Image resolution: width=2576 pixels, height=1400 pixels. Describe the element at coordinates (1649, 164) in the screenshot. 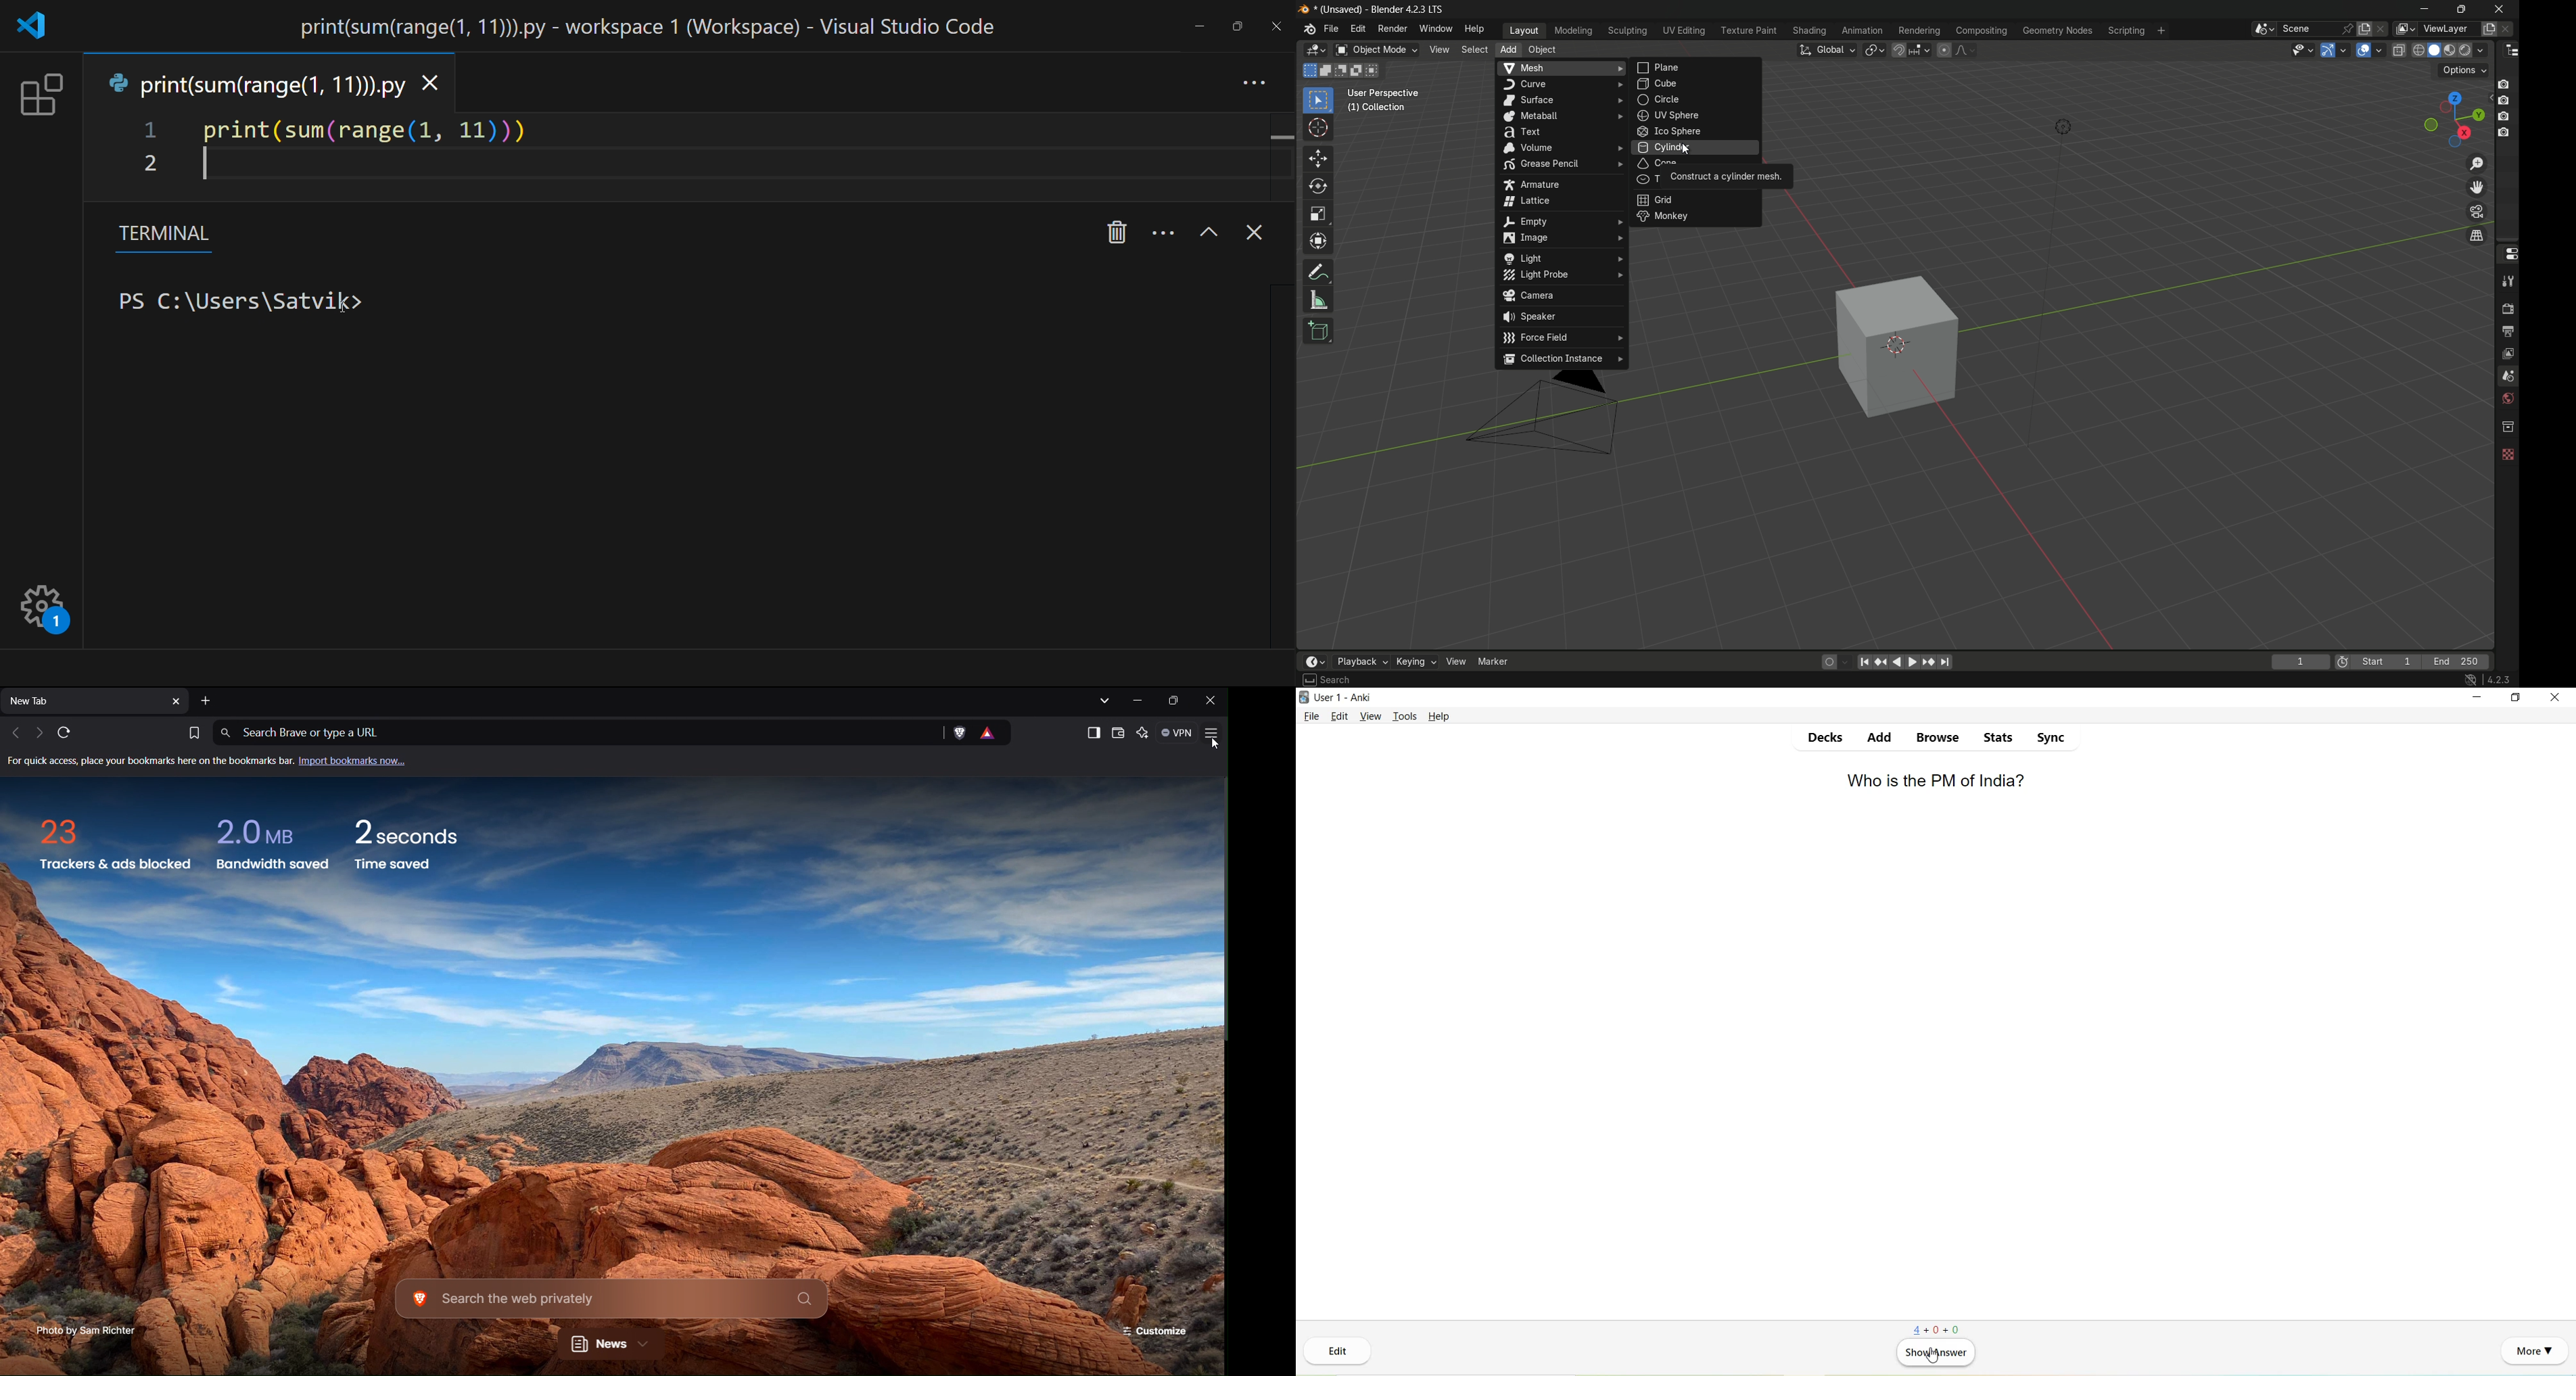

I see `cone` at that location.